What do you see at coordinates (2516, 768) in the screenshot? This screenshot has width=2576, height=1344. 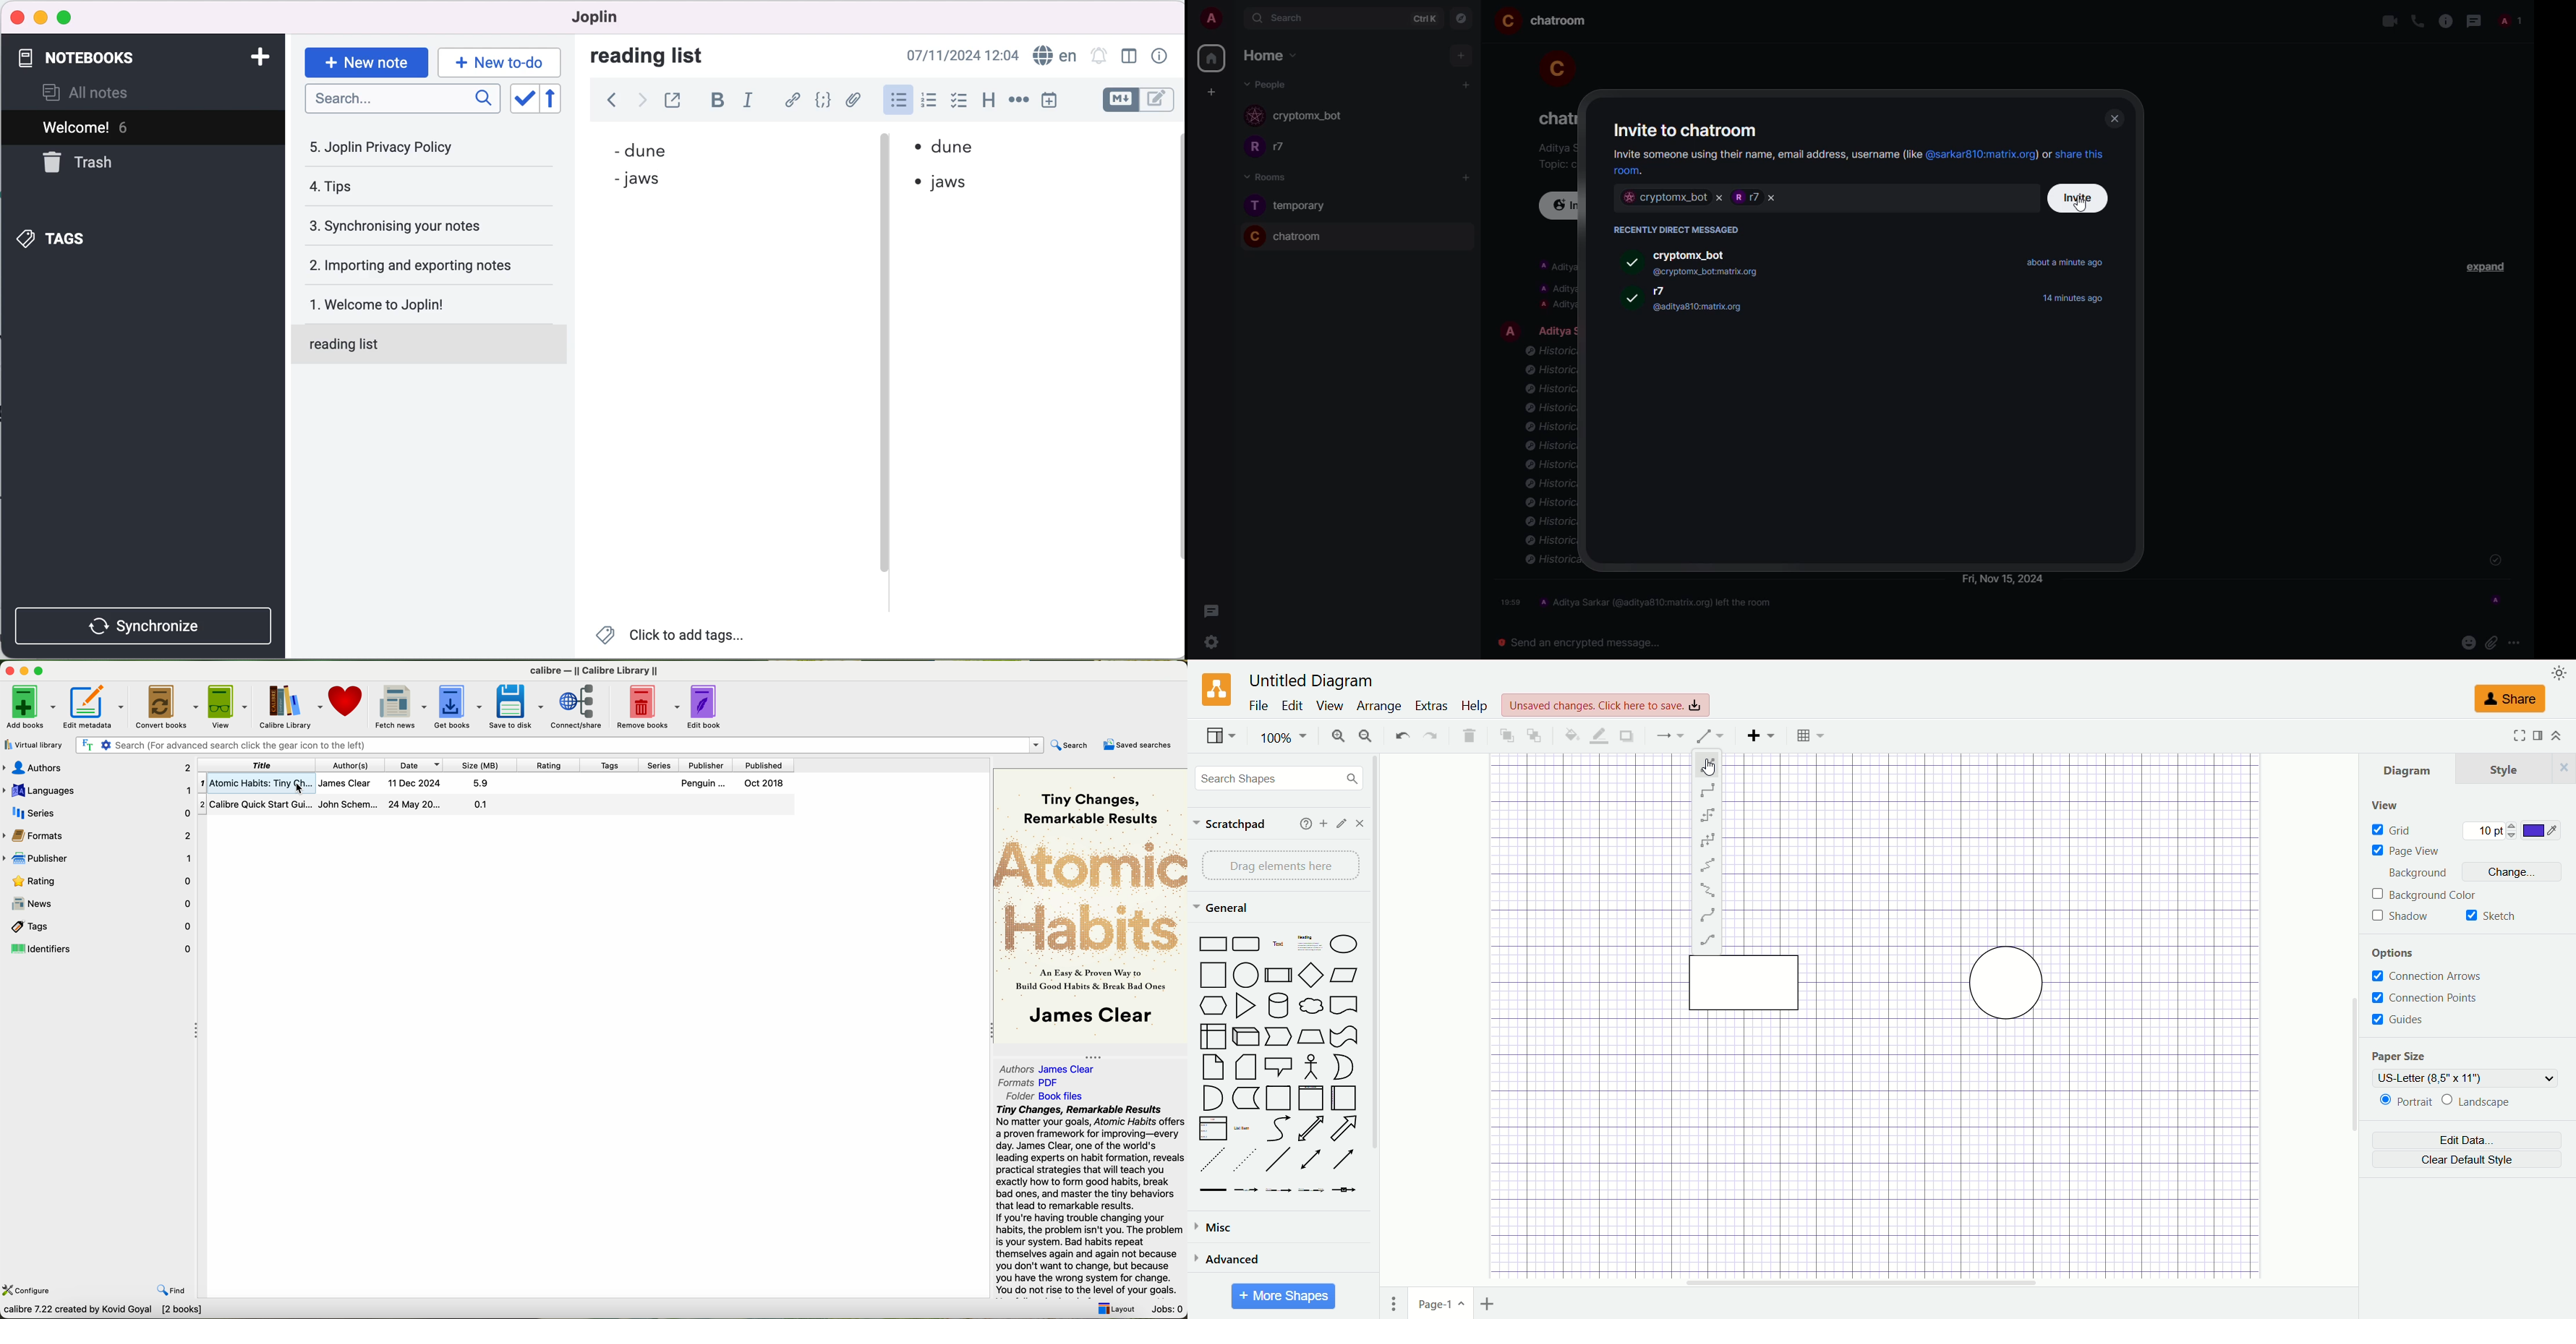 I see `style` at bounding box center [2516, 768].